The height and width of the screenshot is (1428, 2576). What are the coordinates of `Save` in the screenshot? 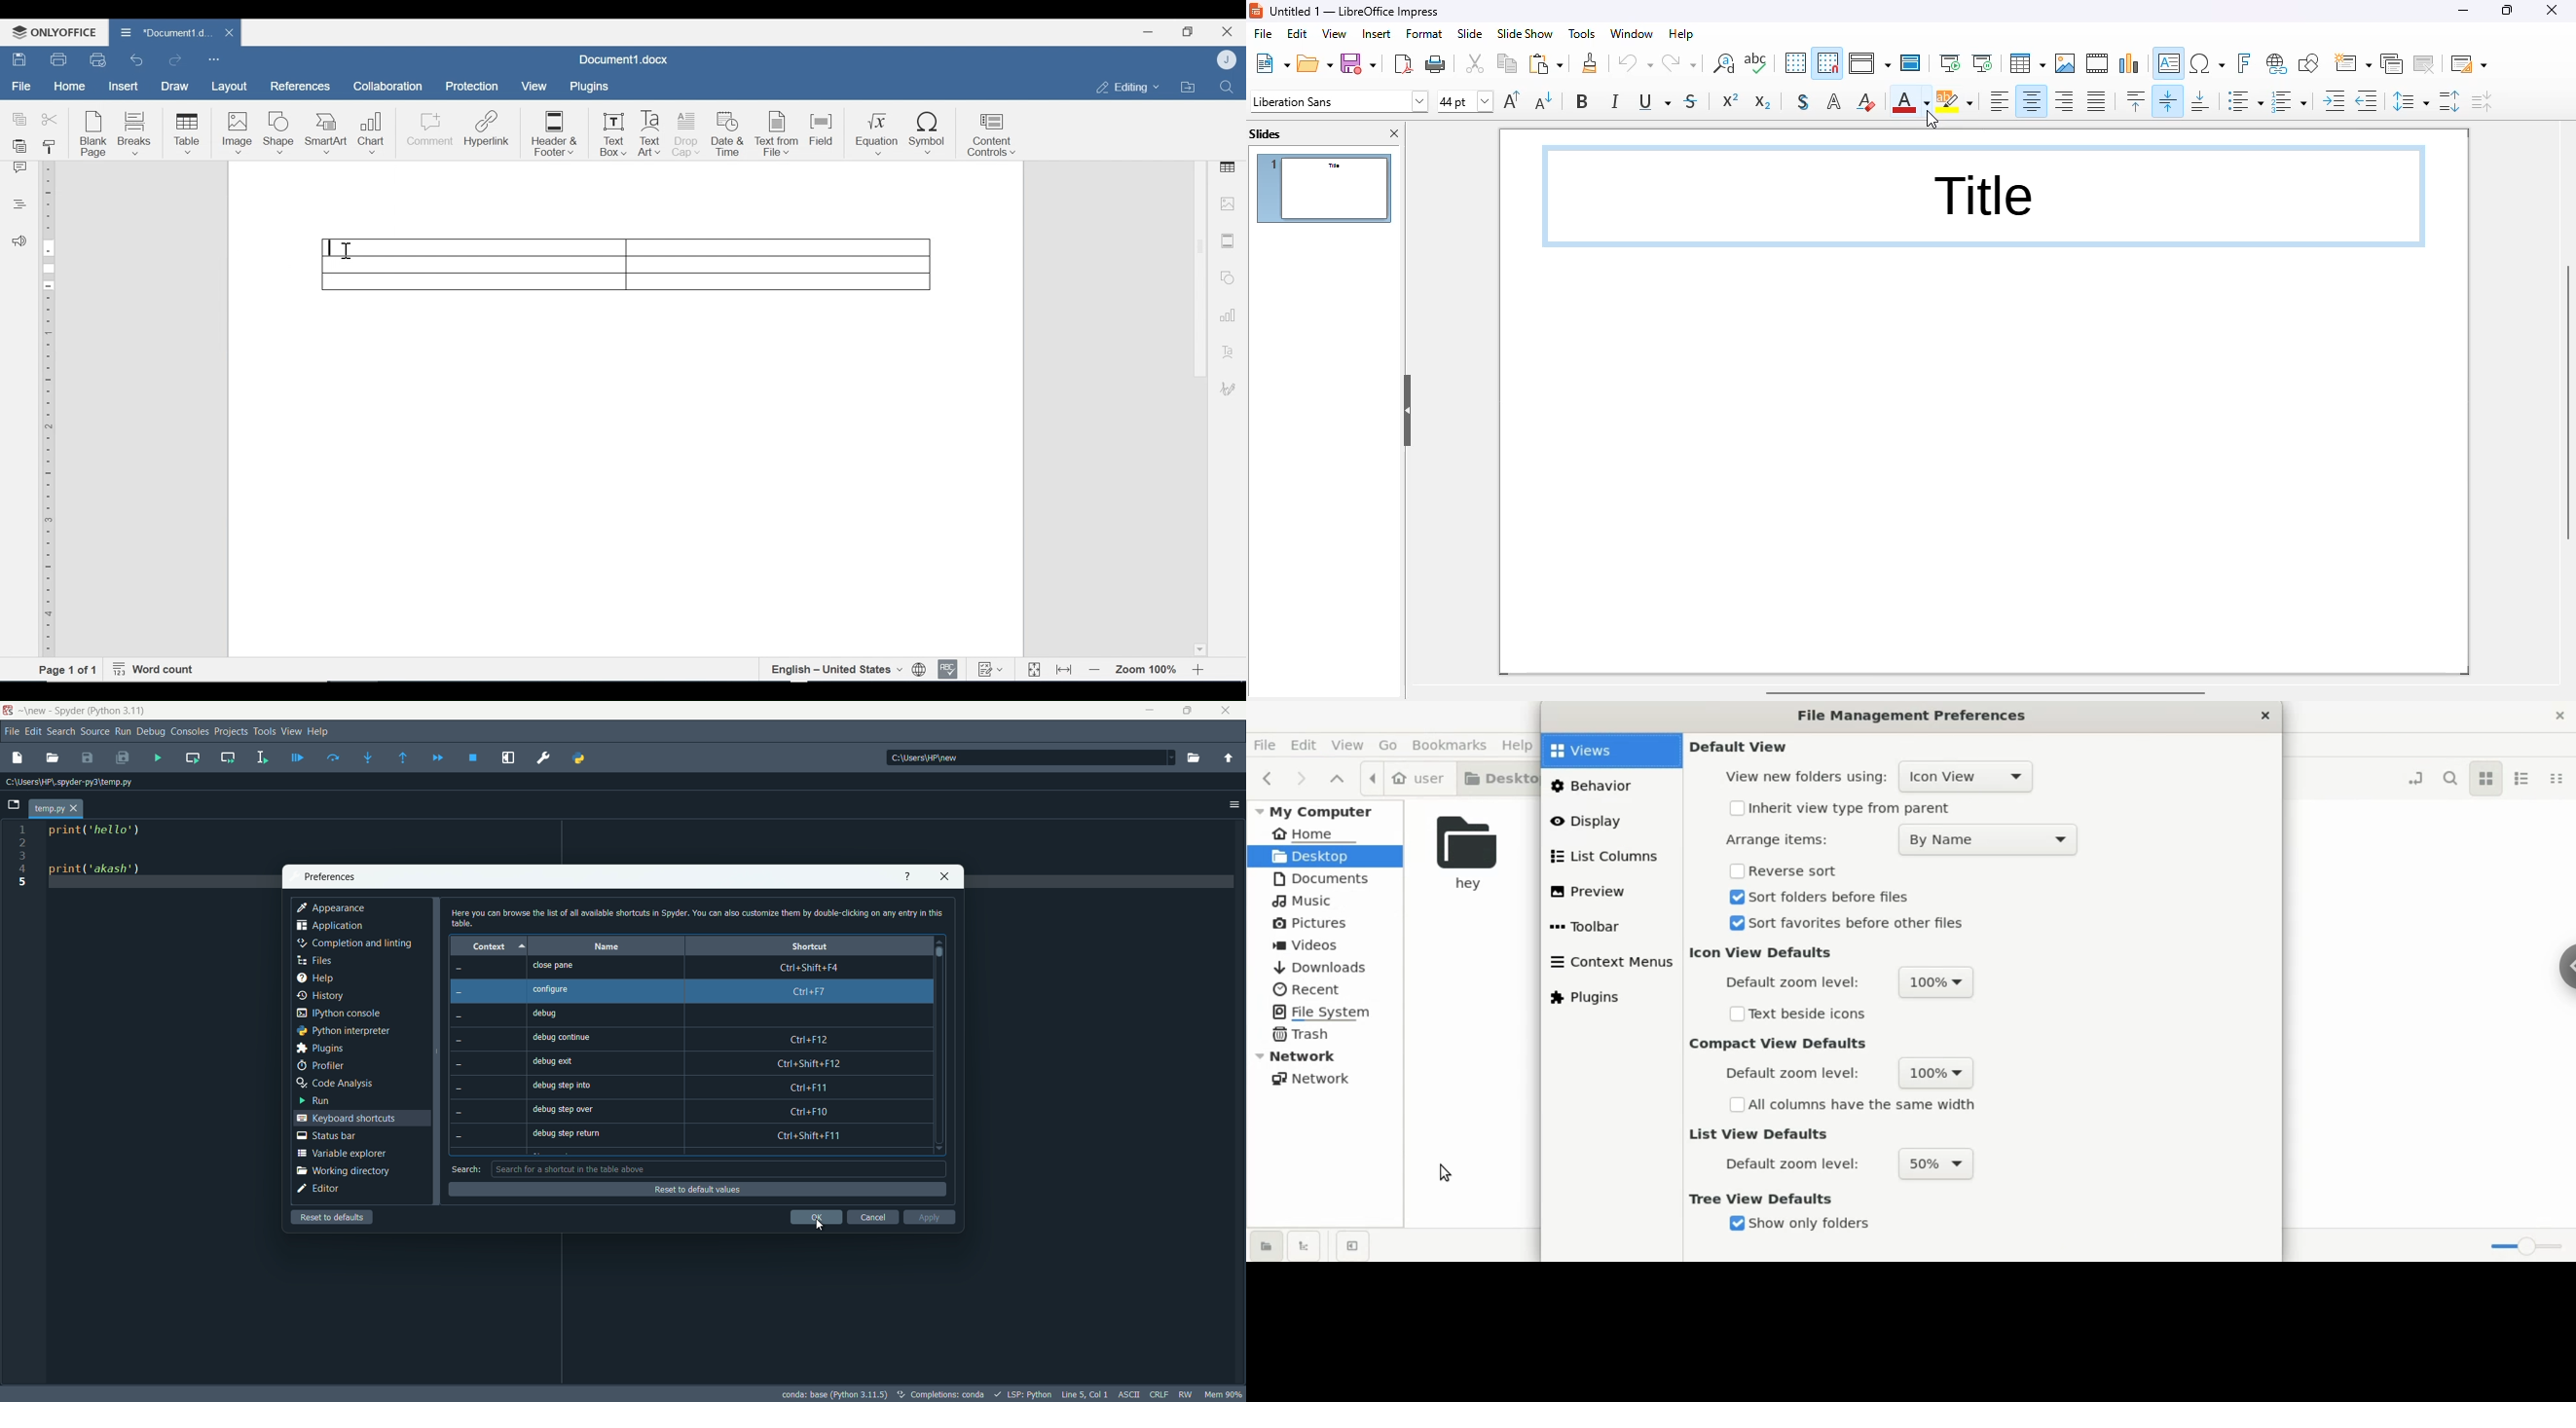 It's located at (20, 60).